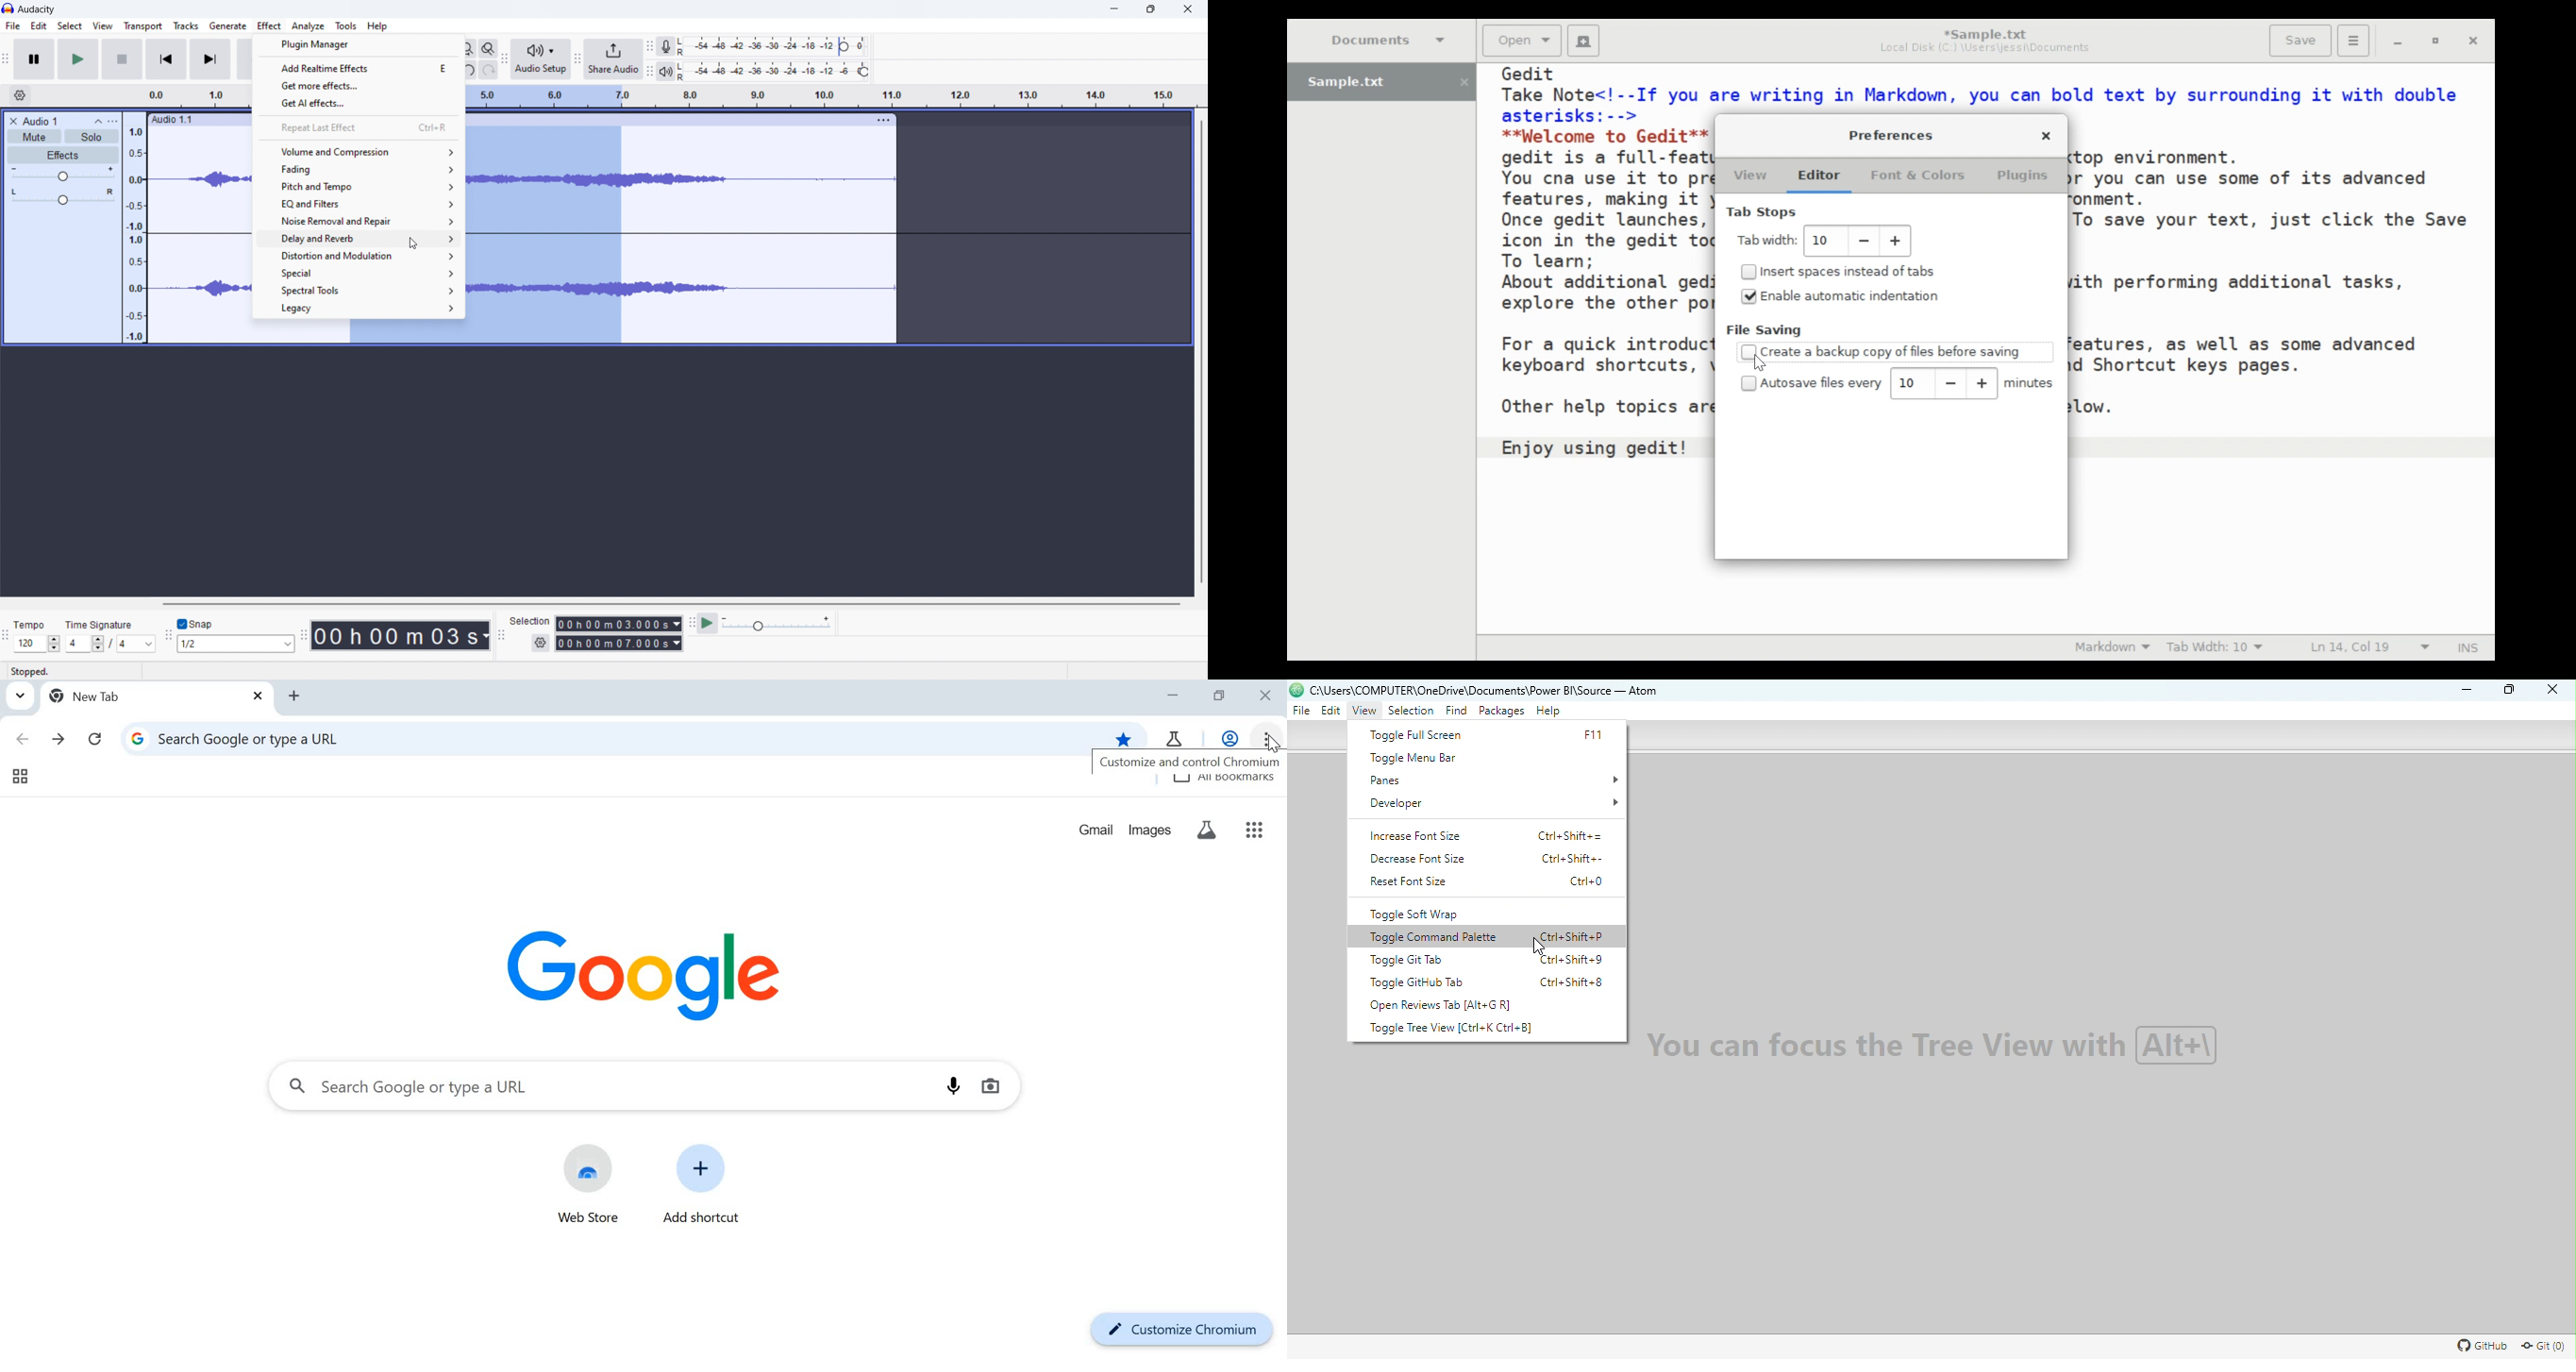 The image size is (2576, 1372). Describe the element at coordinates (1851, 295) in the screenshot. I see `(un)select Enable automatic indentation` at that location.